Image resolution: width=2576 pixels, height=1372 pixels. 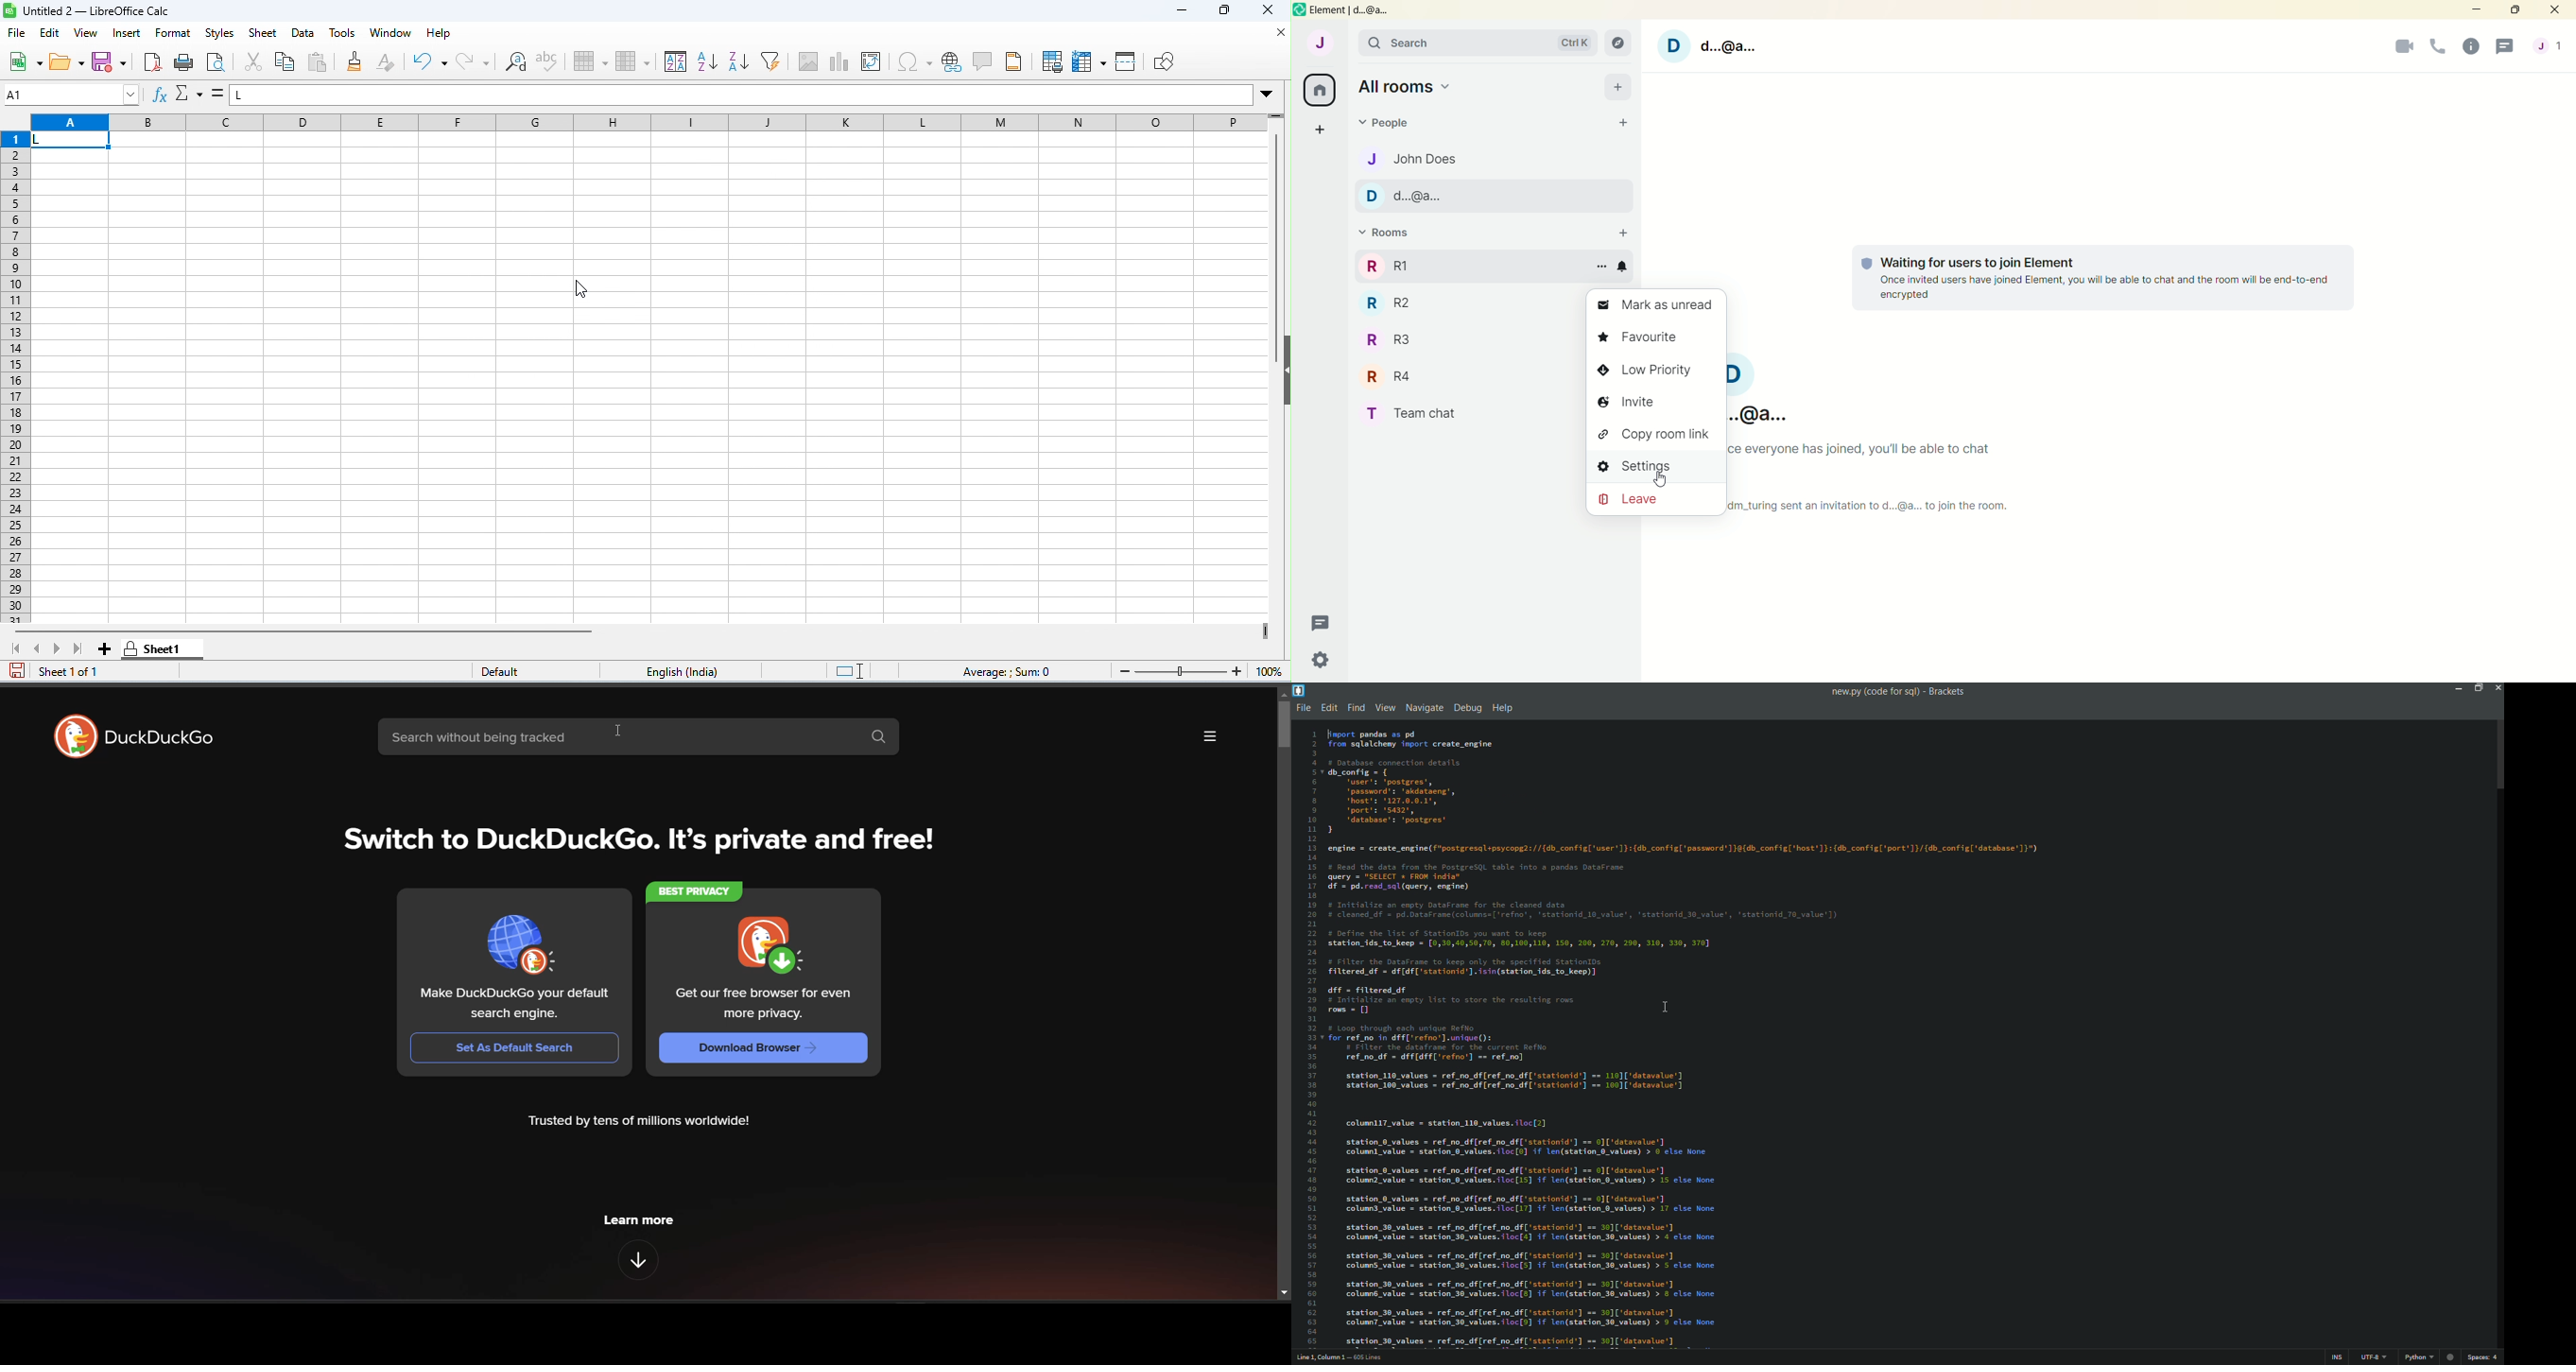 I want to click on last sheet, so click(x=78, y=648).